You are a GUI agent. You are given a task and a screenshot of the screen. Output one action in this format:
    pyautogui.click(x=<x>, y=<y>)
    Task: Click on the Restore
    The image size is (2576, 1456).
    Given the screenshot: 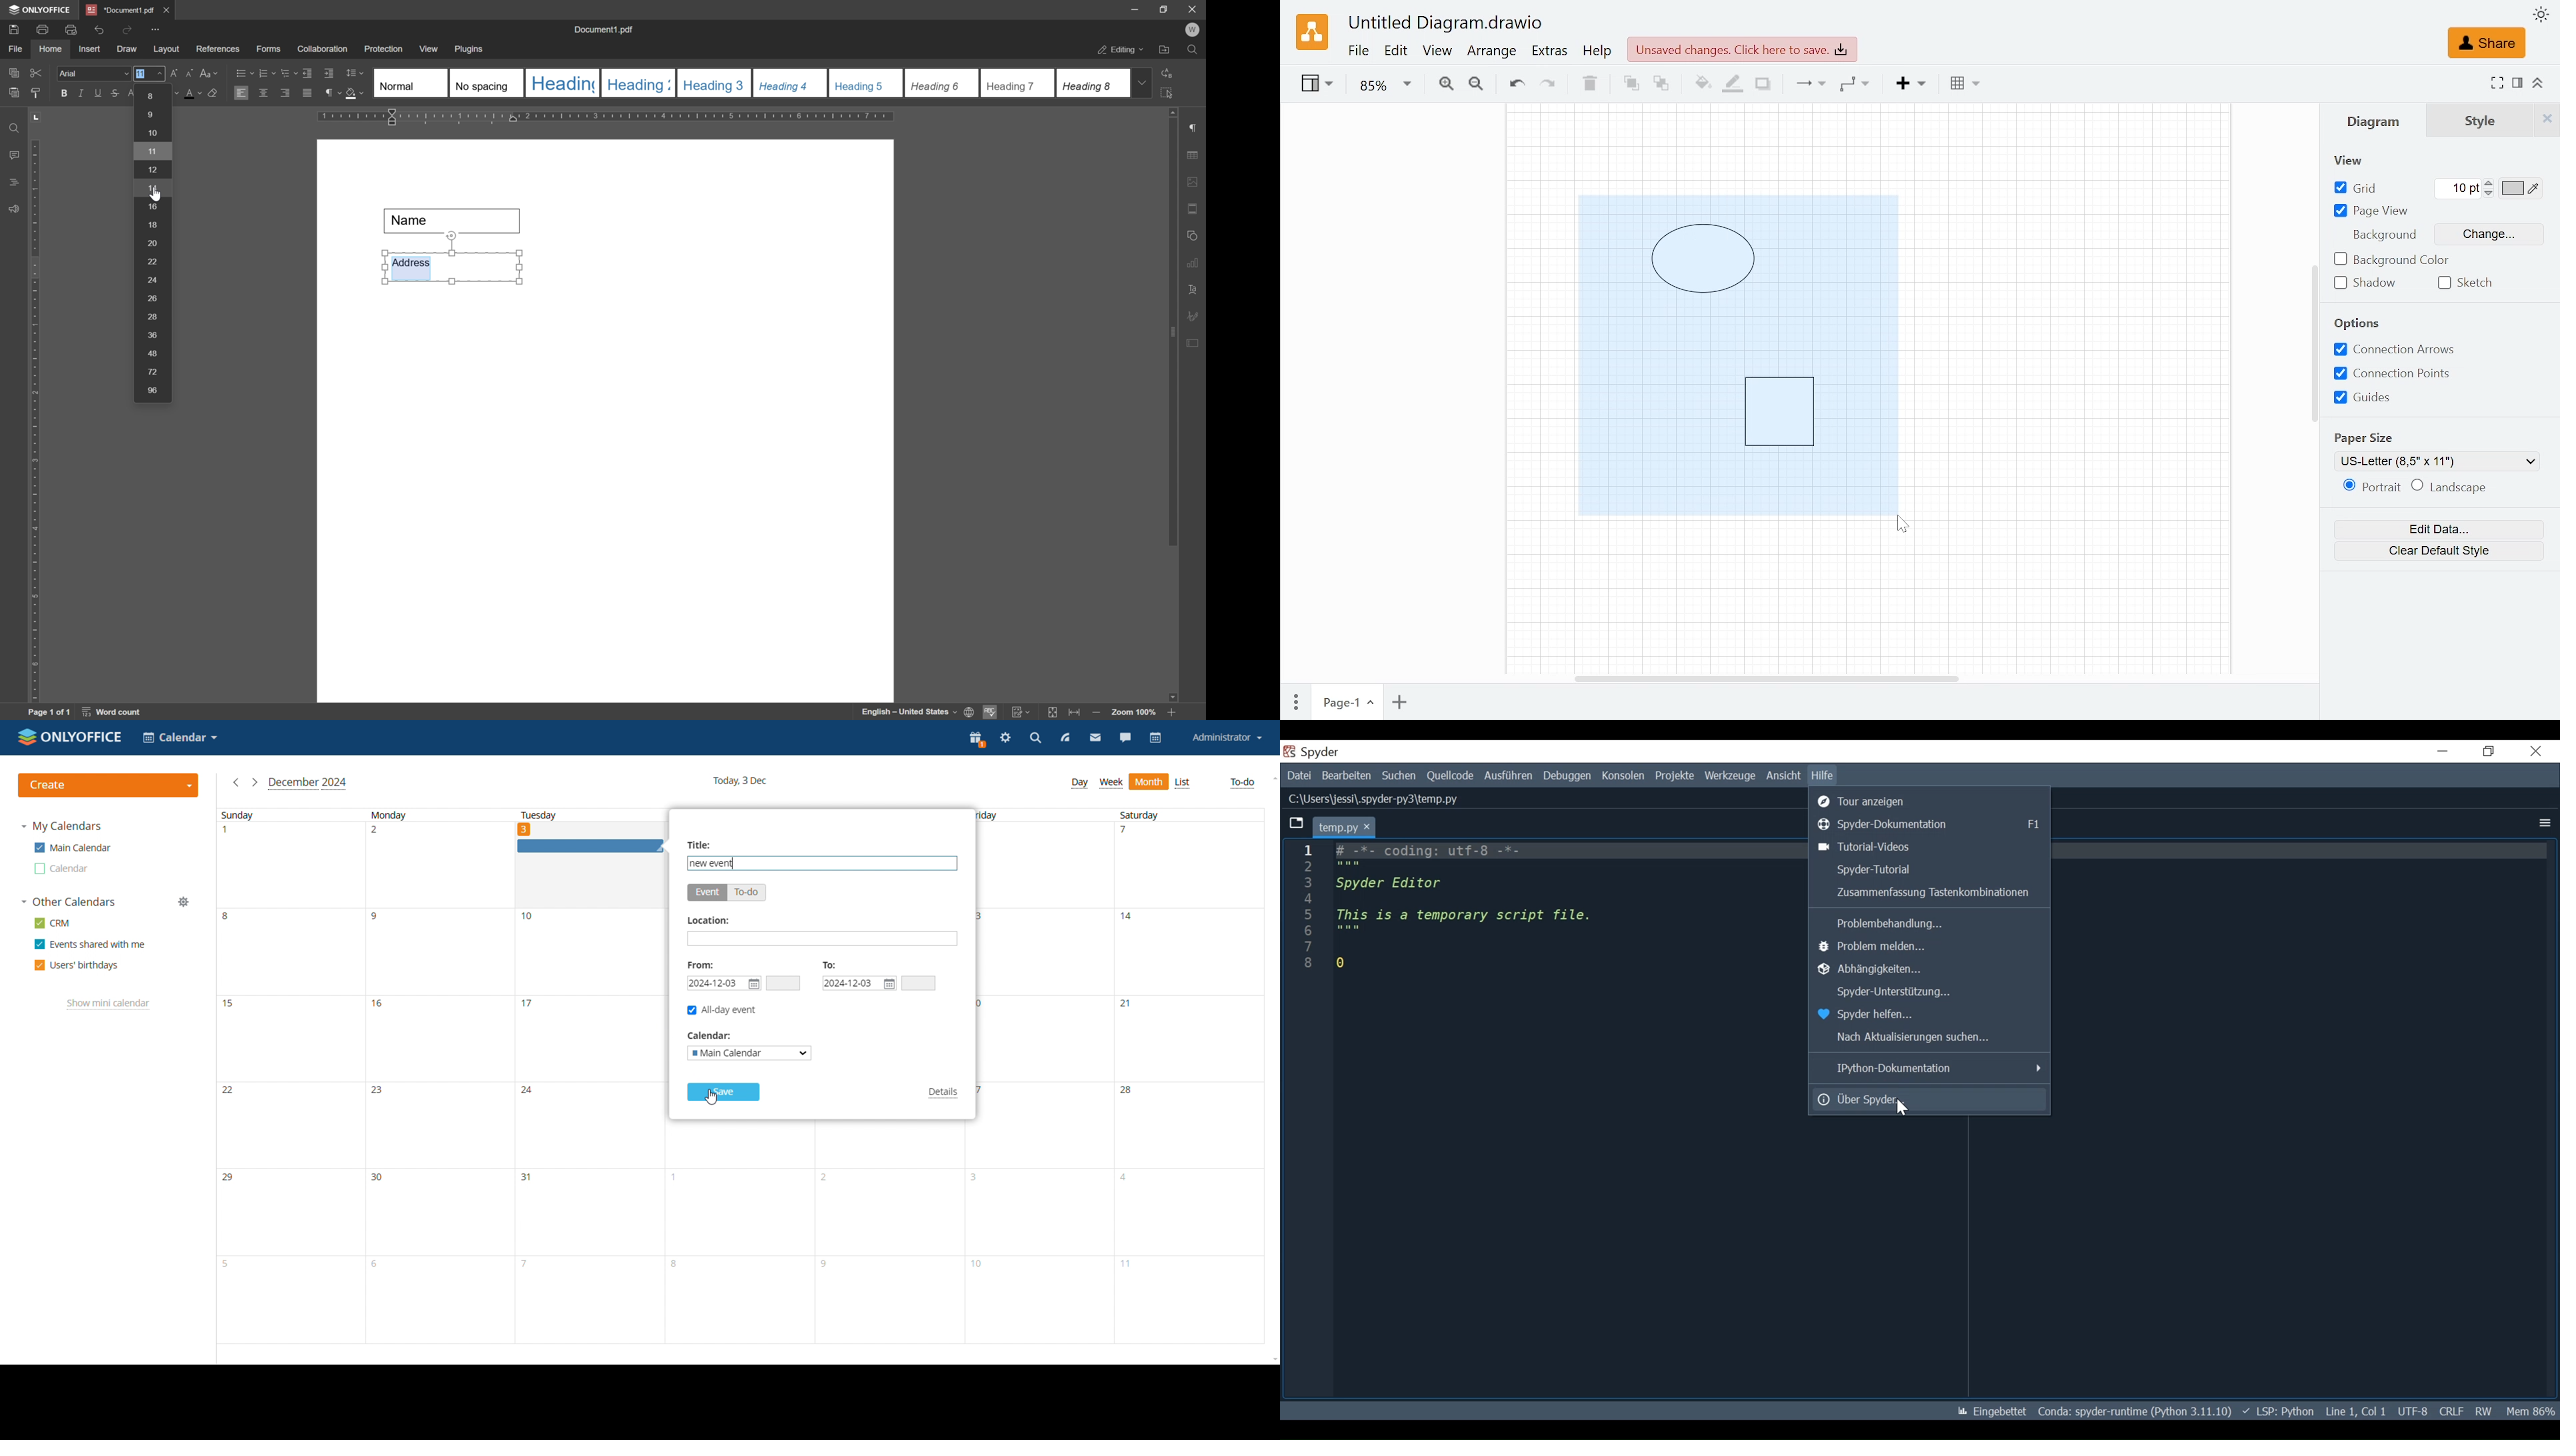 What is the action you would take?
    pyautogui.click(x=2490, y=752)
    